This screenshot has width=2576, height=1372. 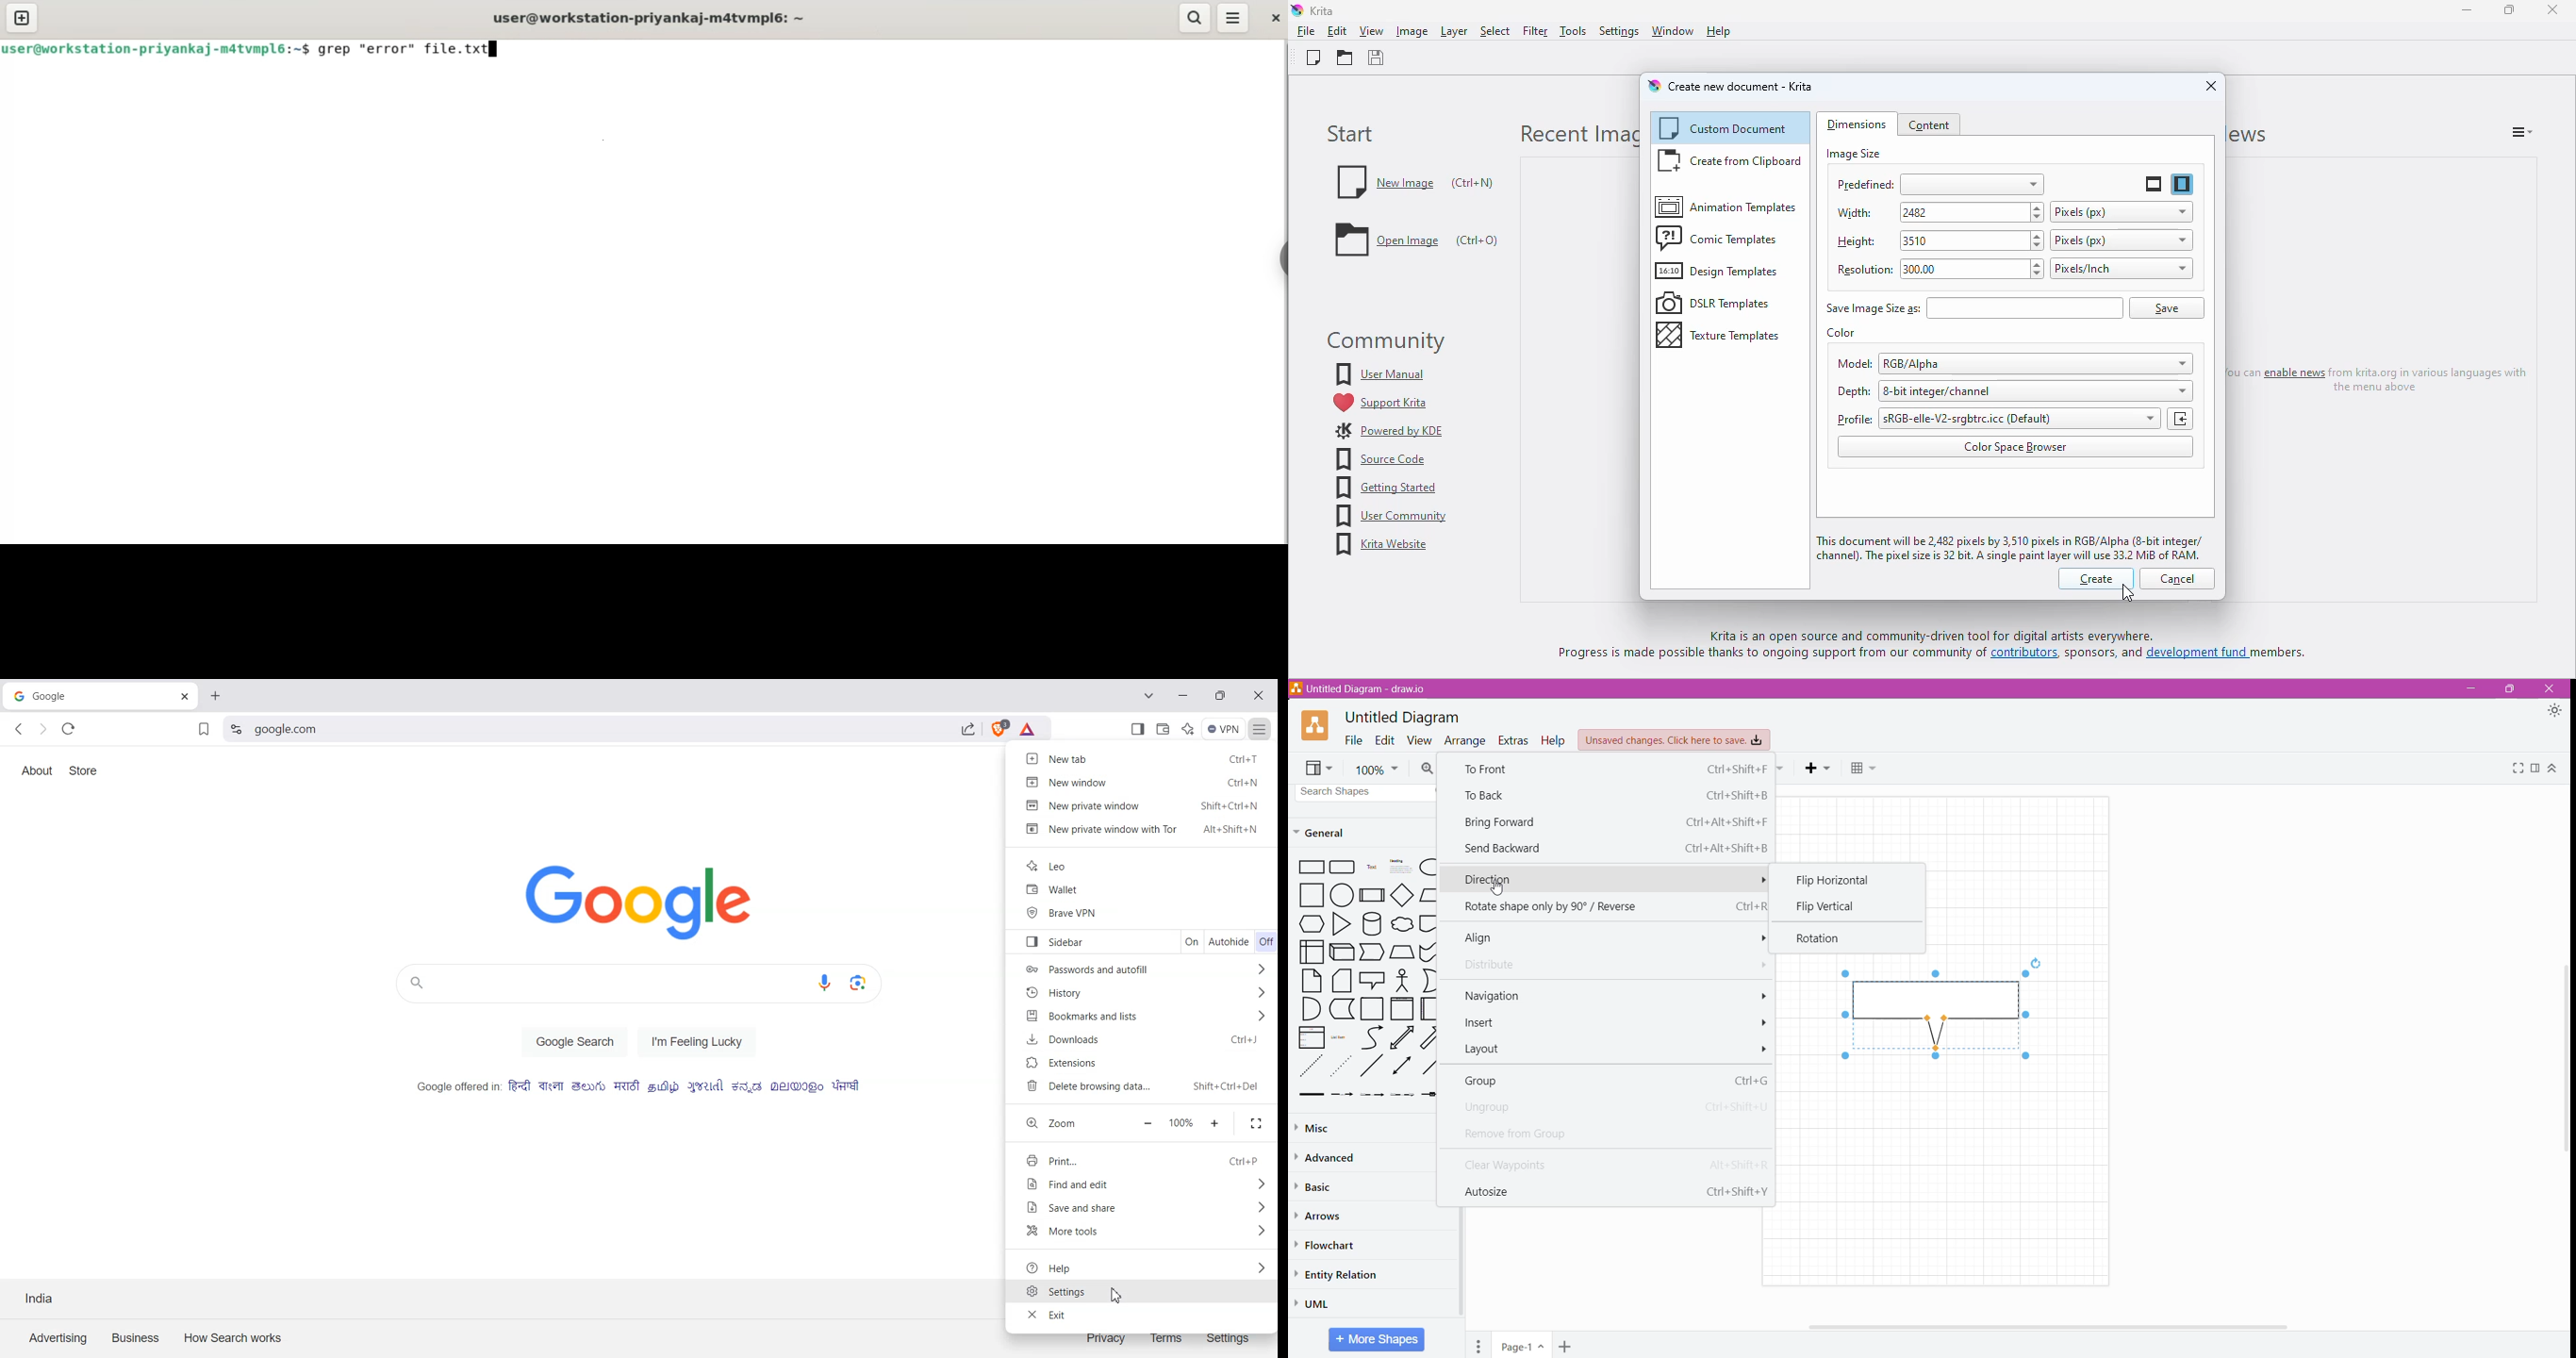 What do you see at coordinates (1398, 867) in the screenshot?
I see `Heading` at bounding box center [1398, 867].